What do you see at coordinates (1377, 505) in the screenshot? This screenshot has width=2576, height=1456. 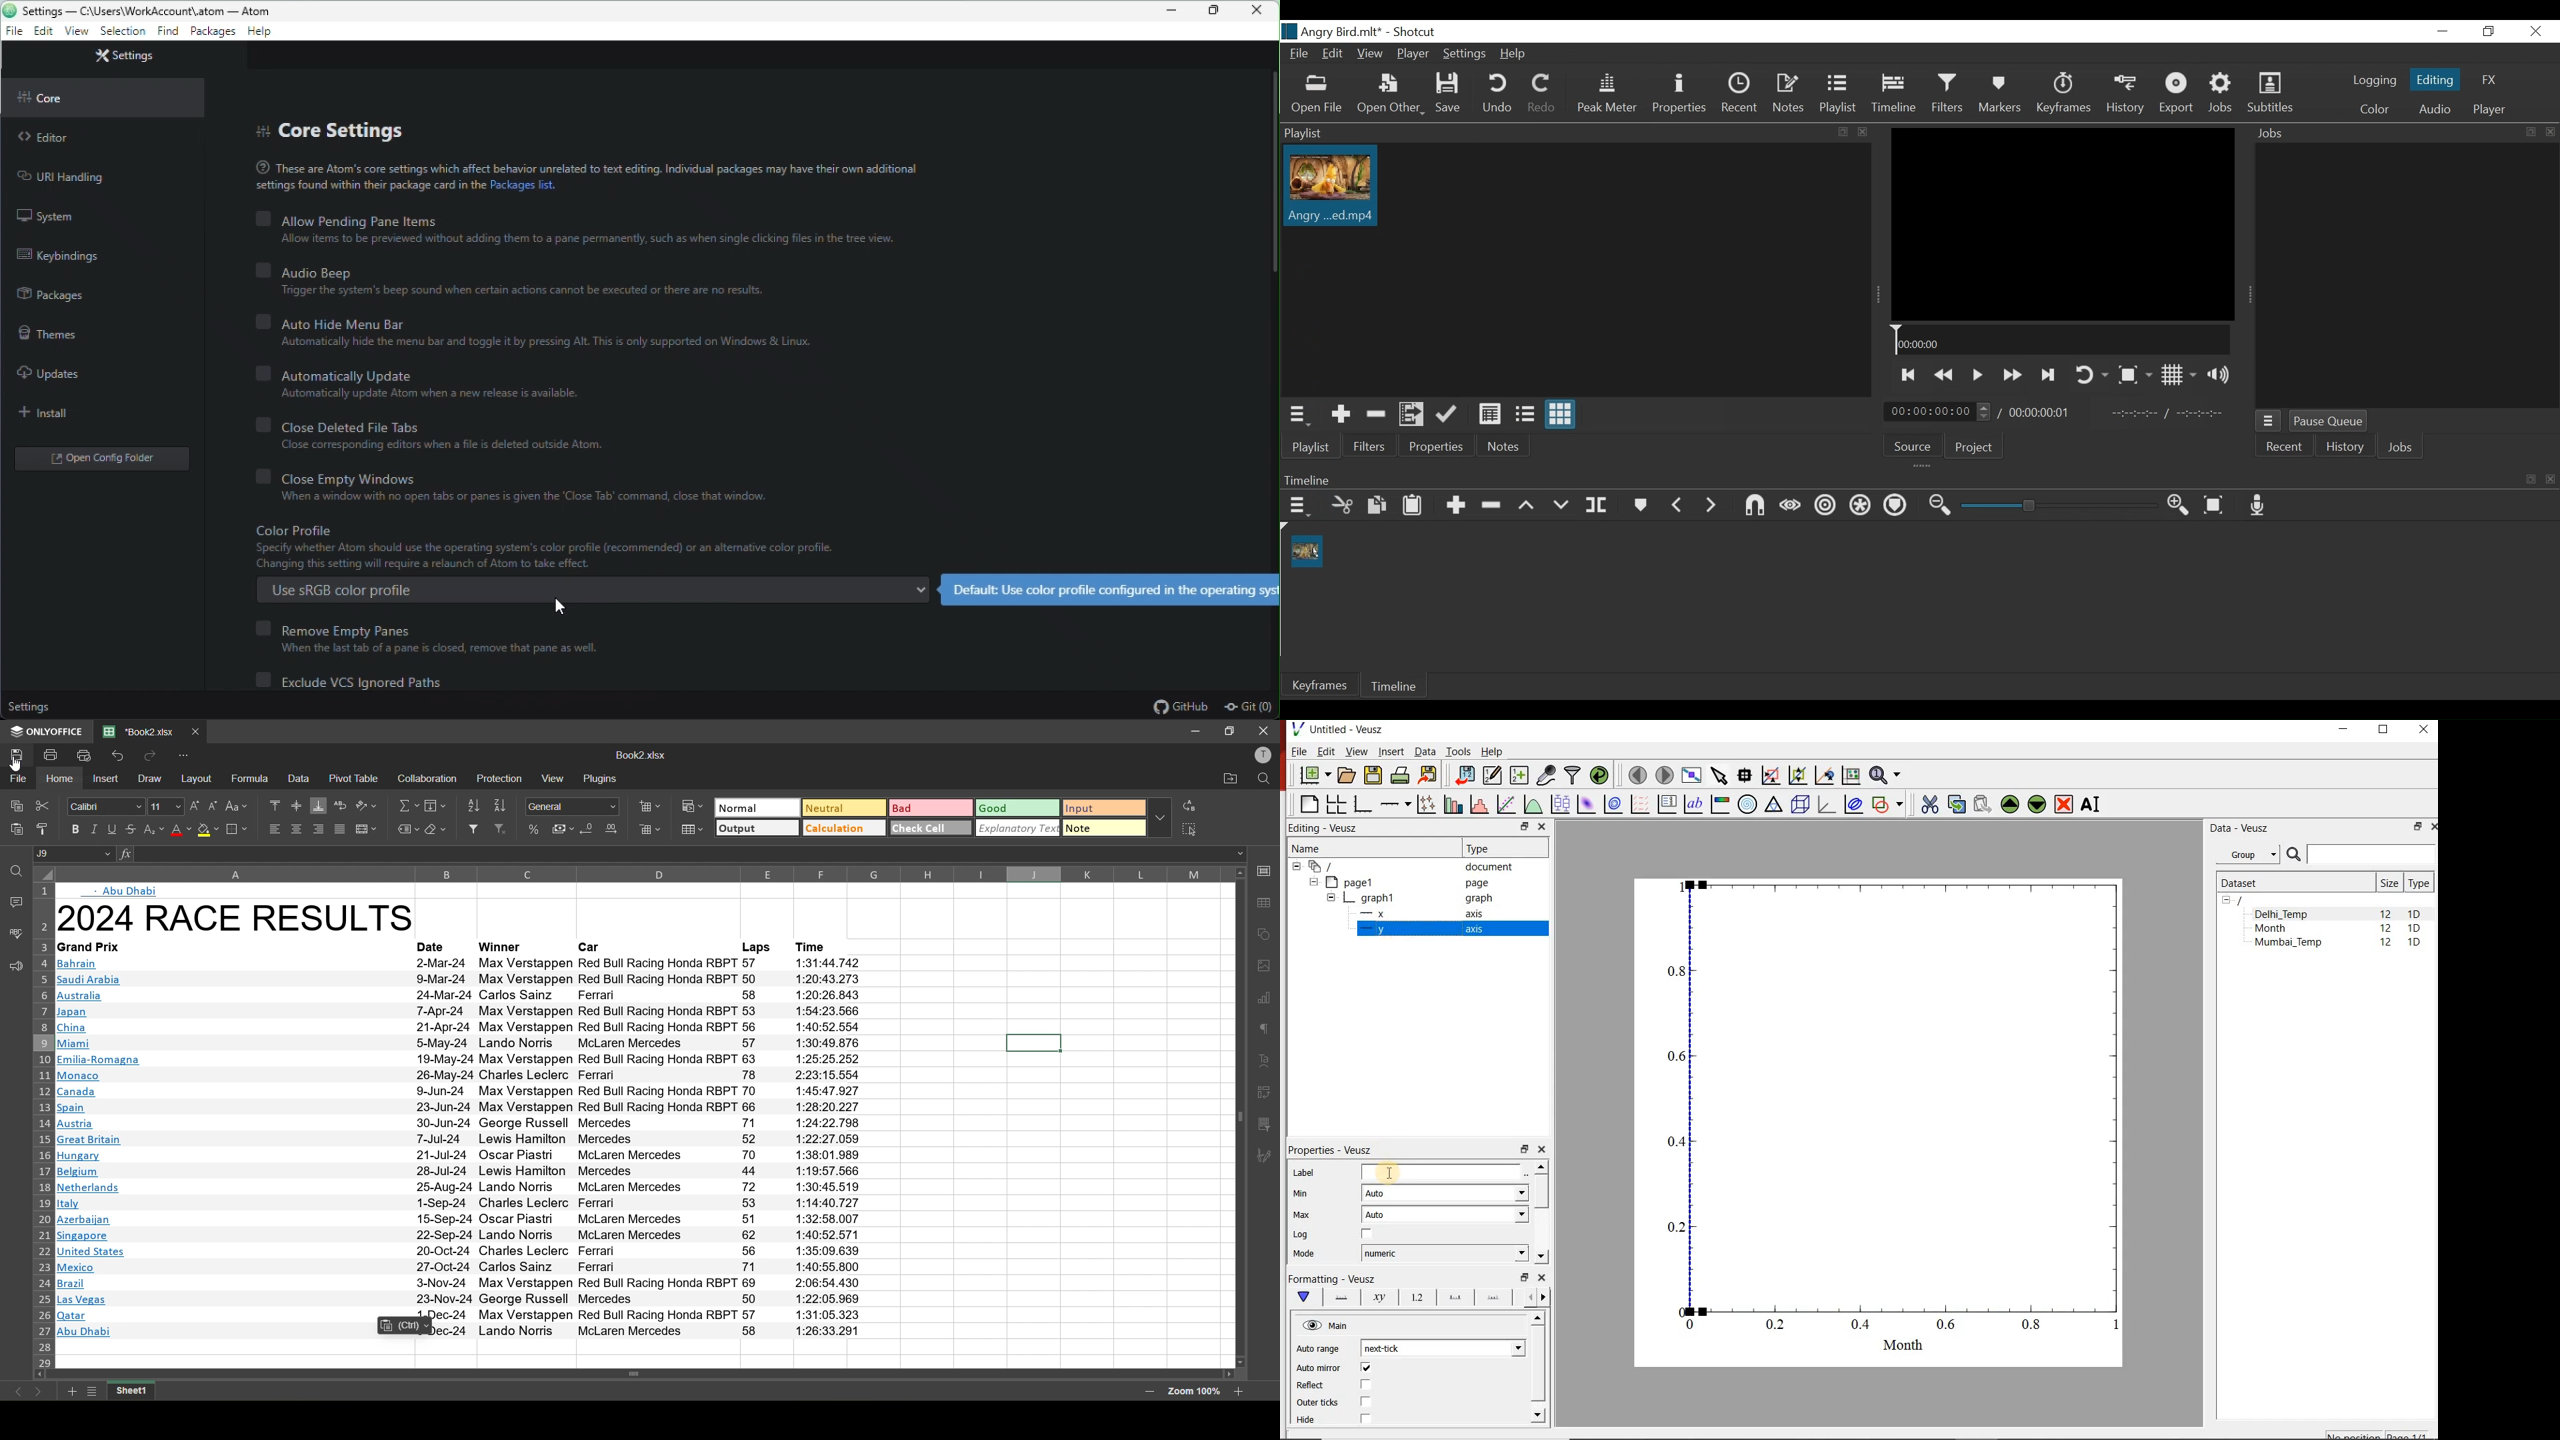 I see `Copy` at bounding box center [1377, 505].